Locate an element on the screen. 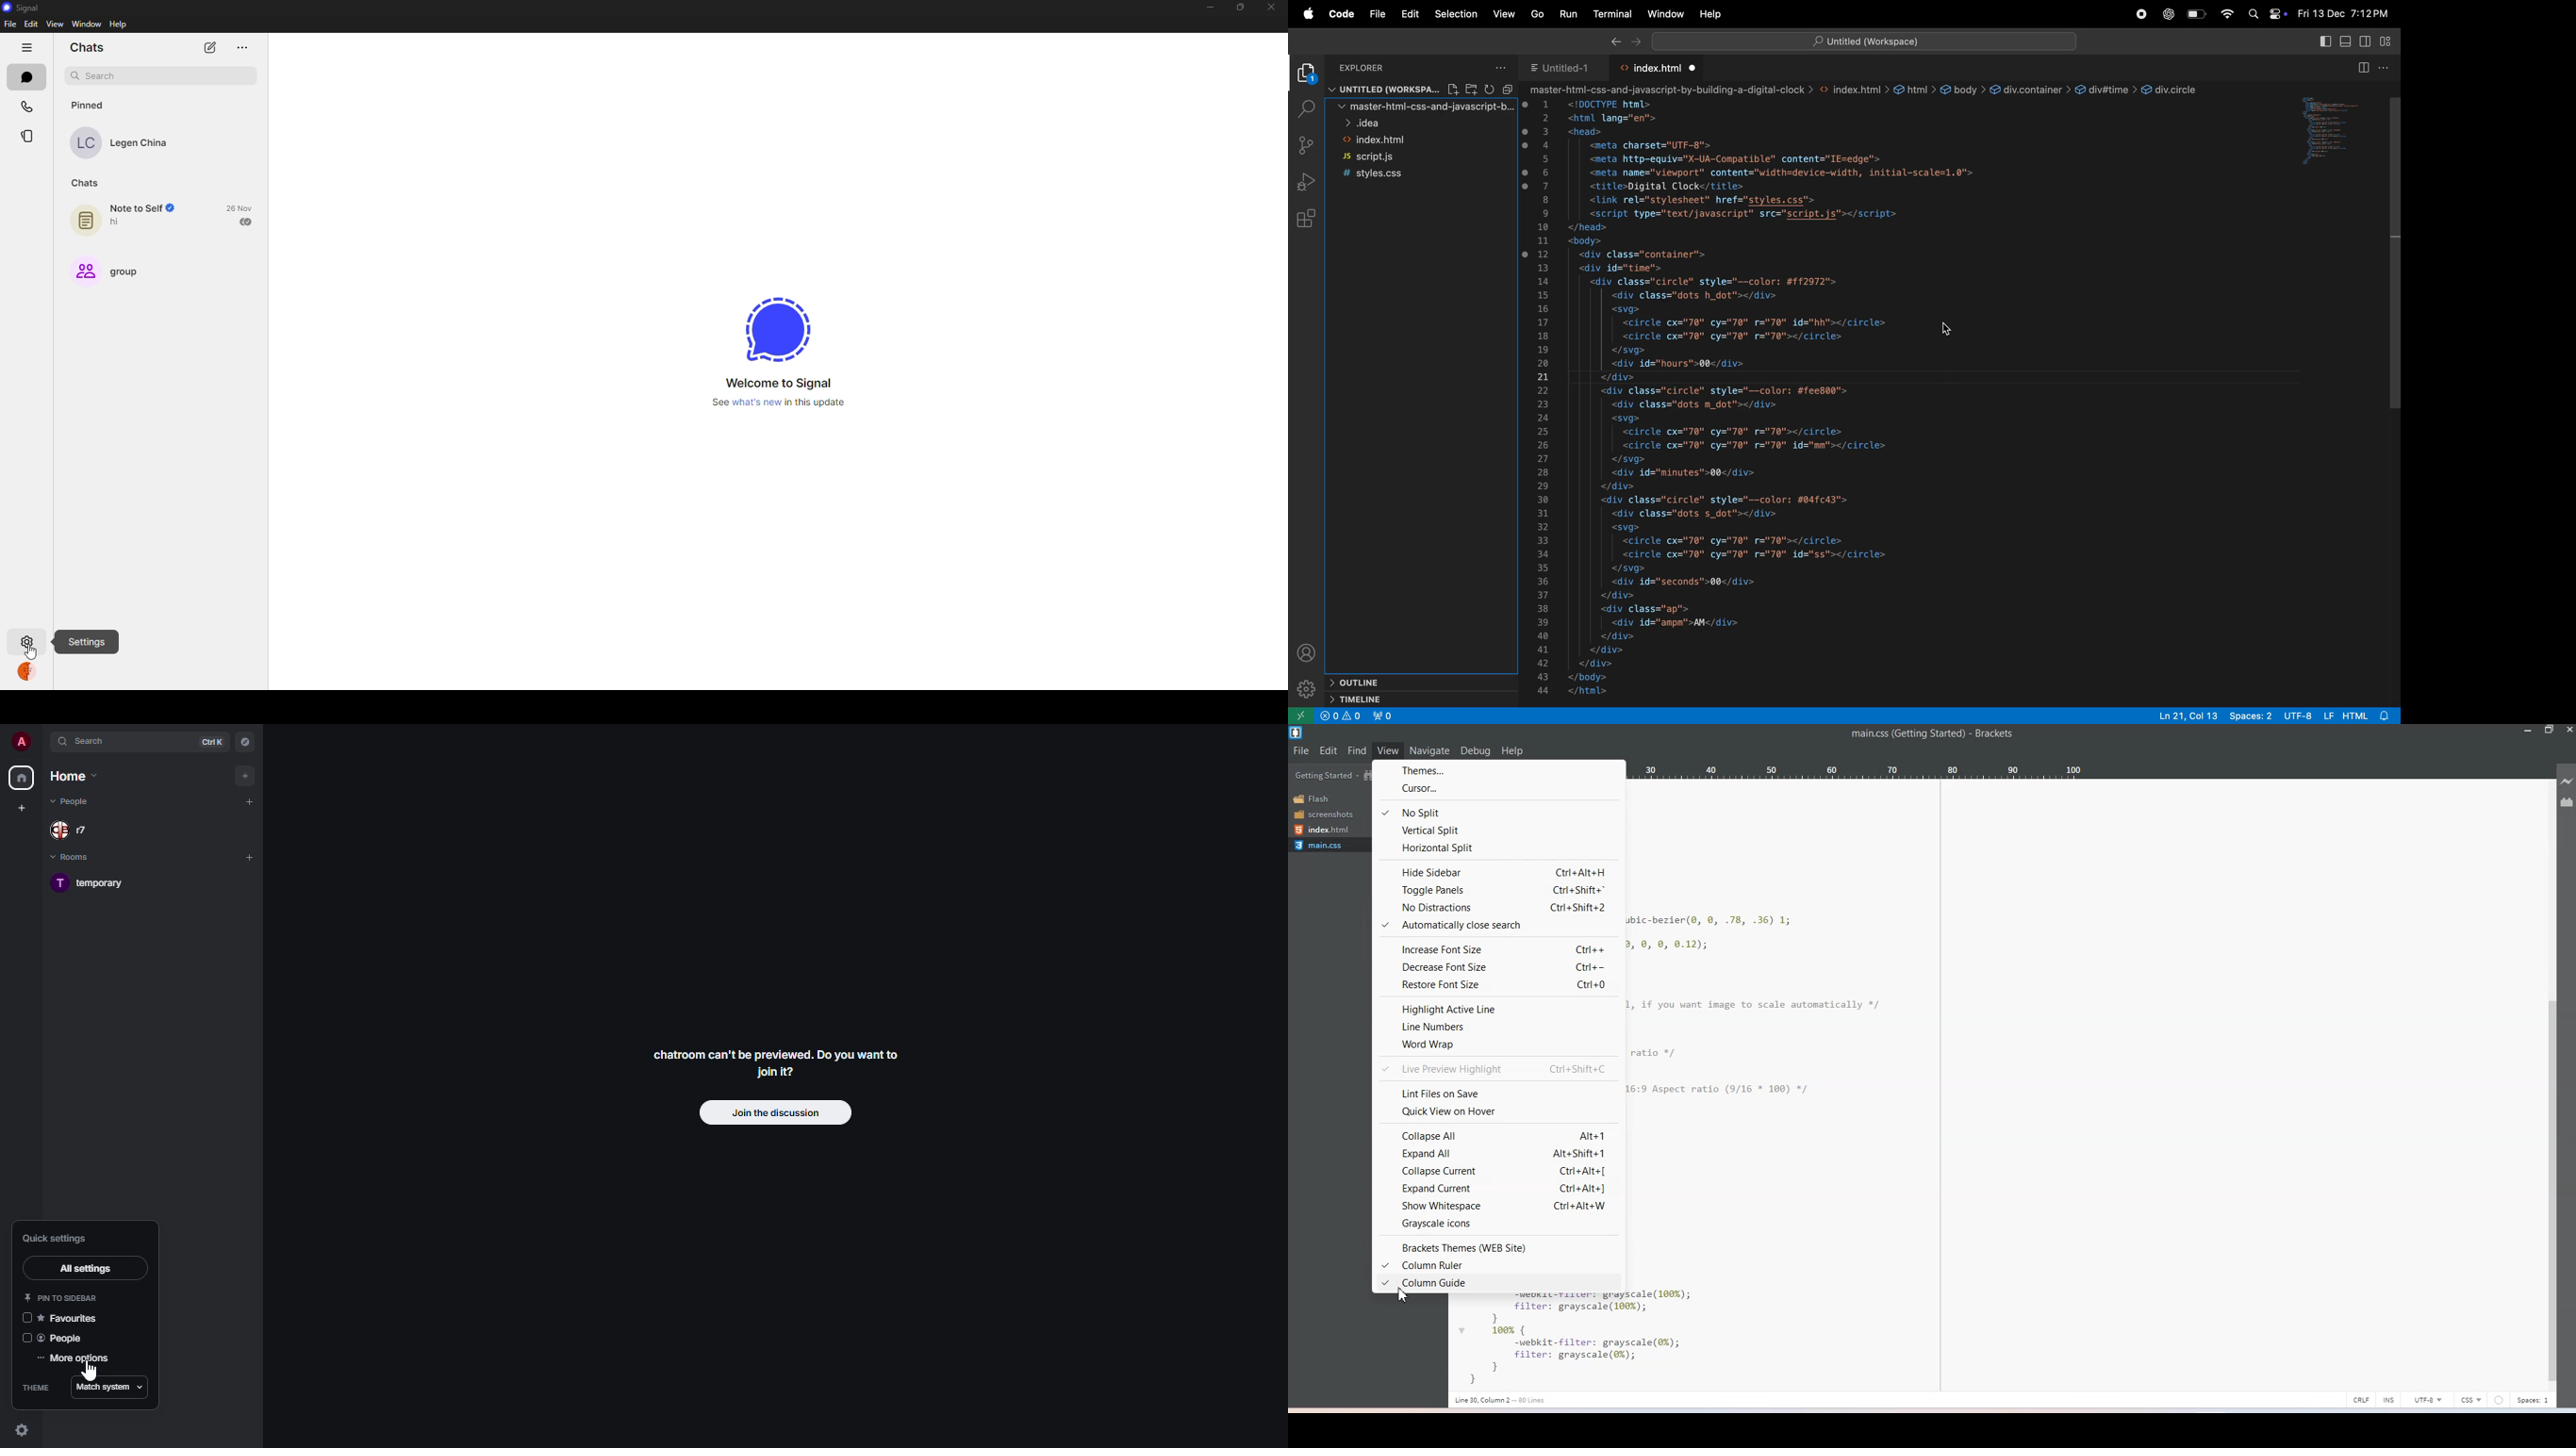 Image resolution: width=2576 pixels, height=1456 pixels. code is located at coordinates (1341, 16).